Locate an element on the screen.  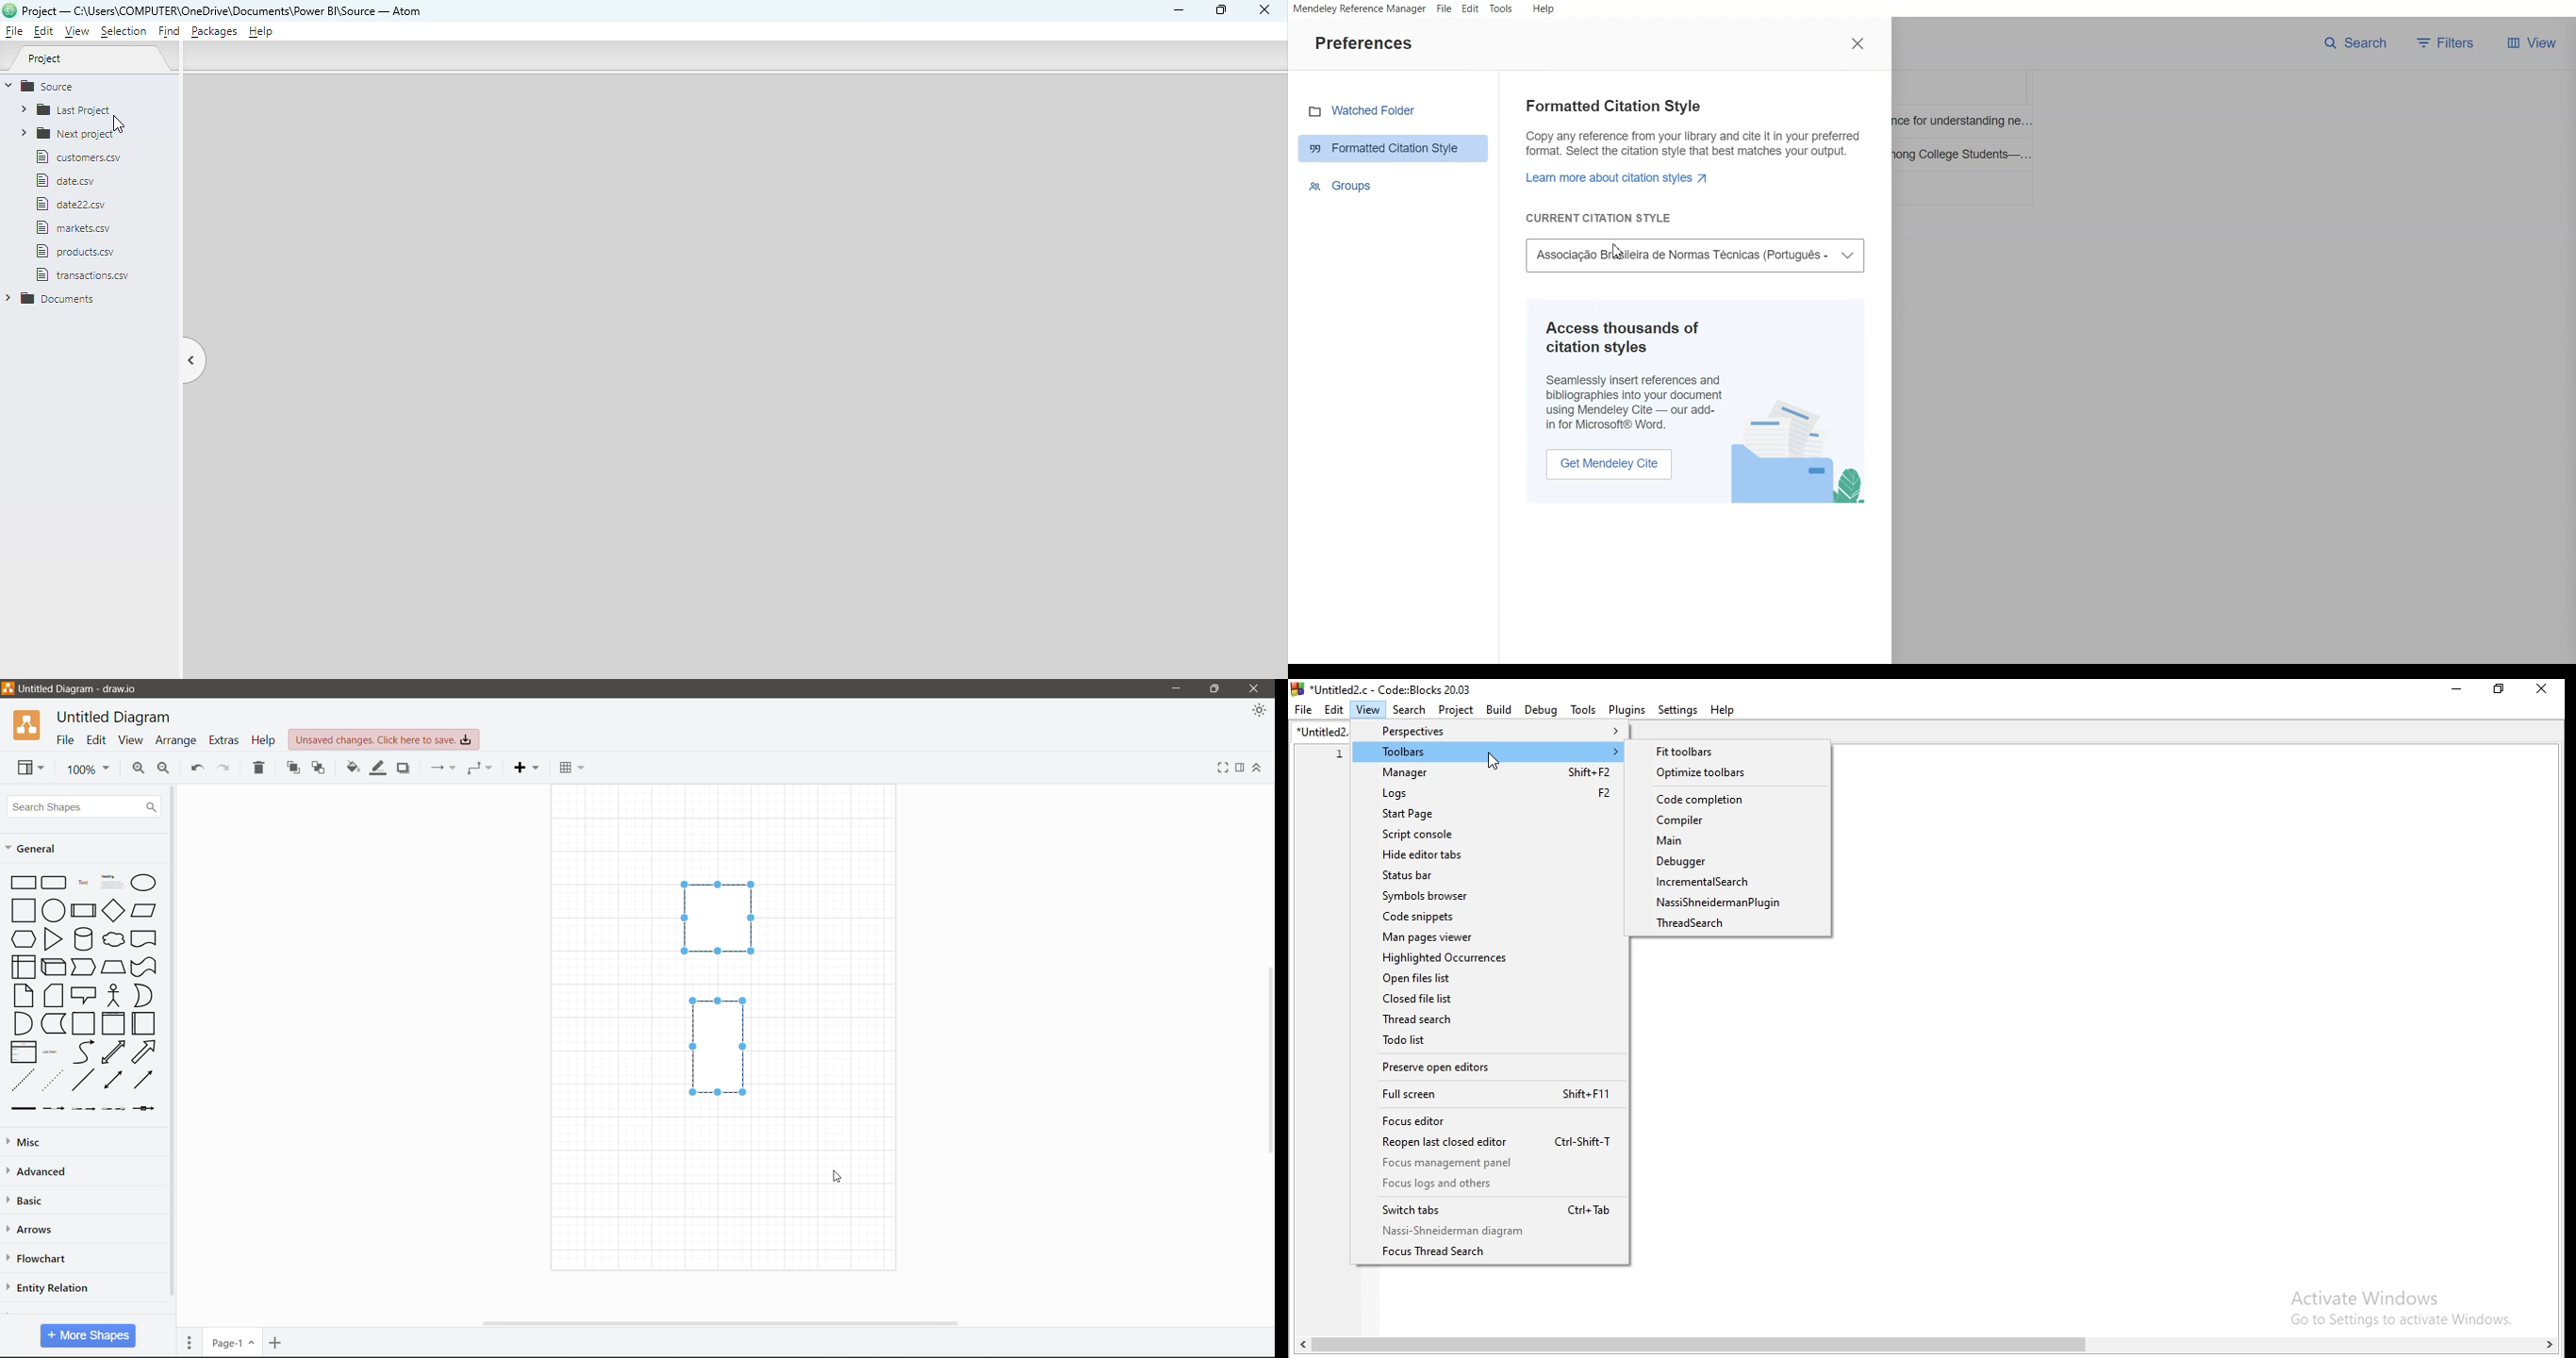
Cursor is located at coordinates (1621, 252).